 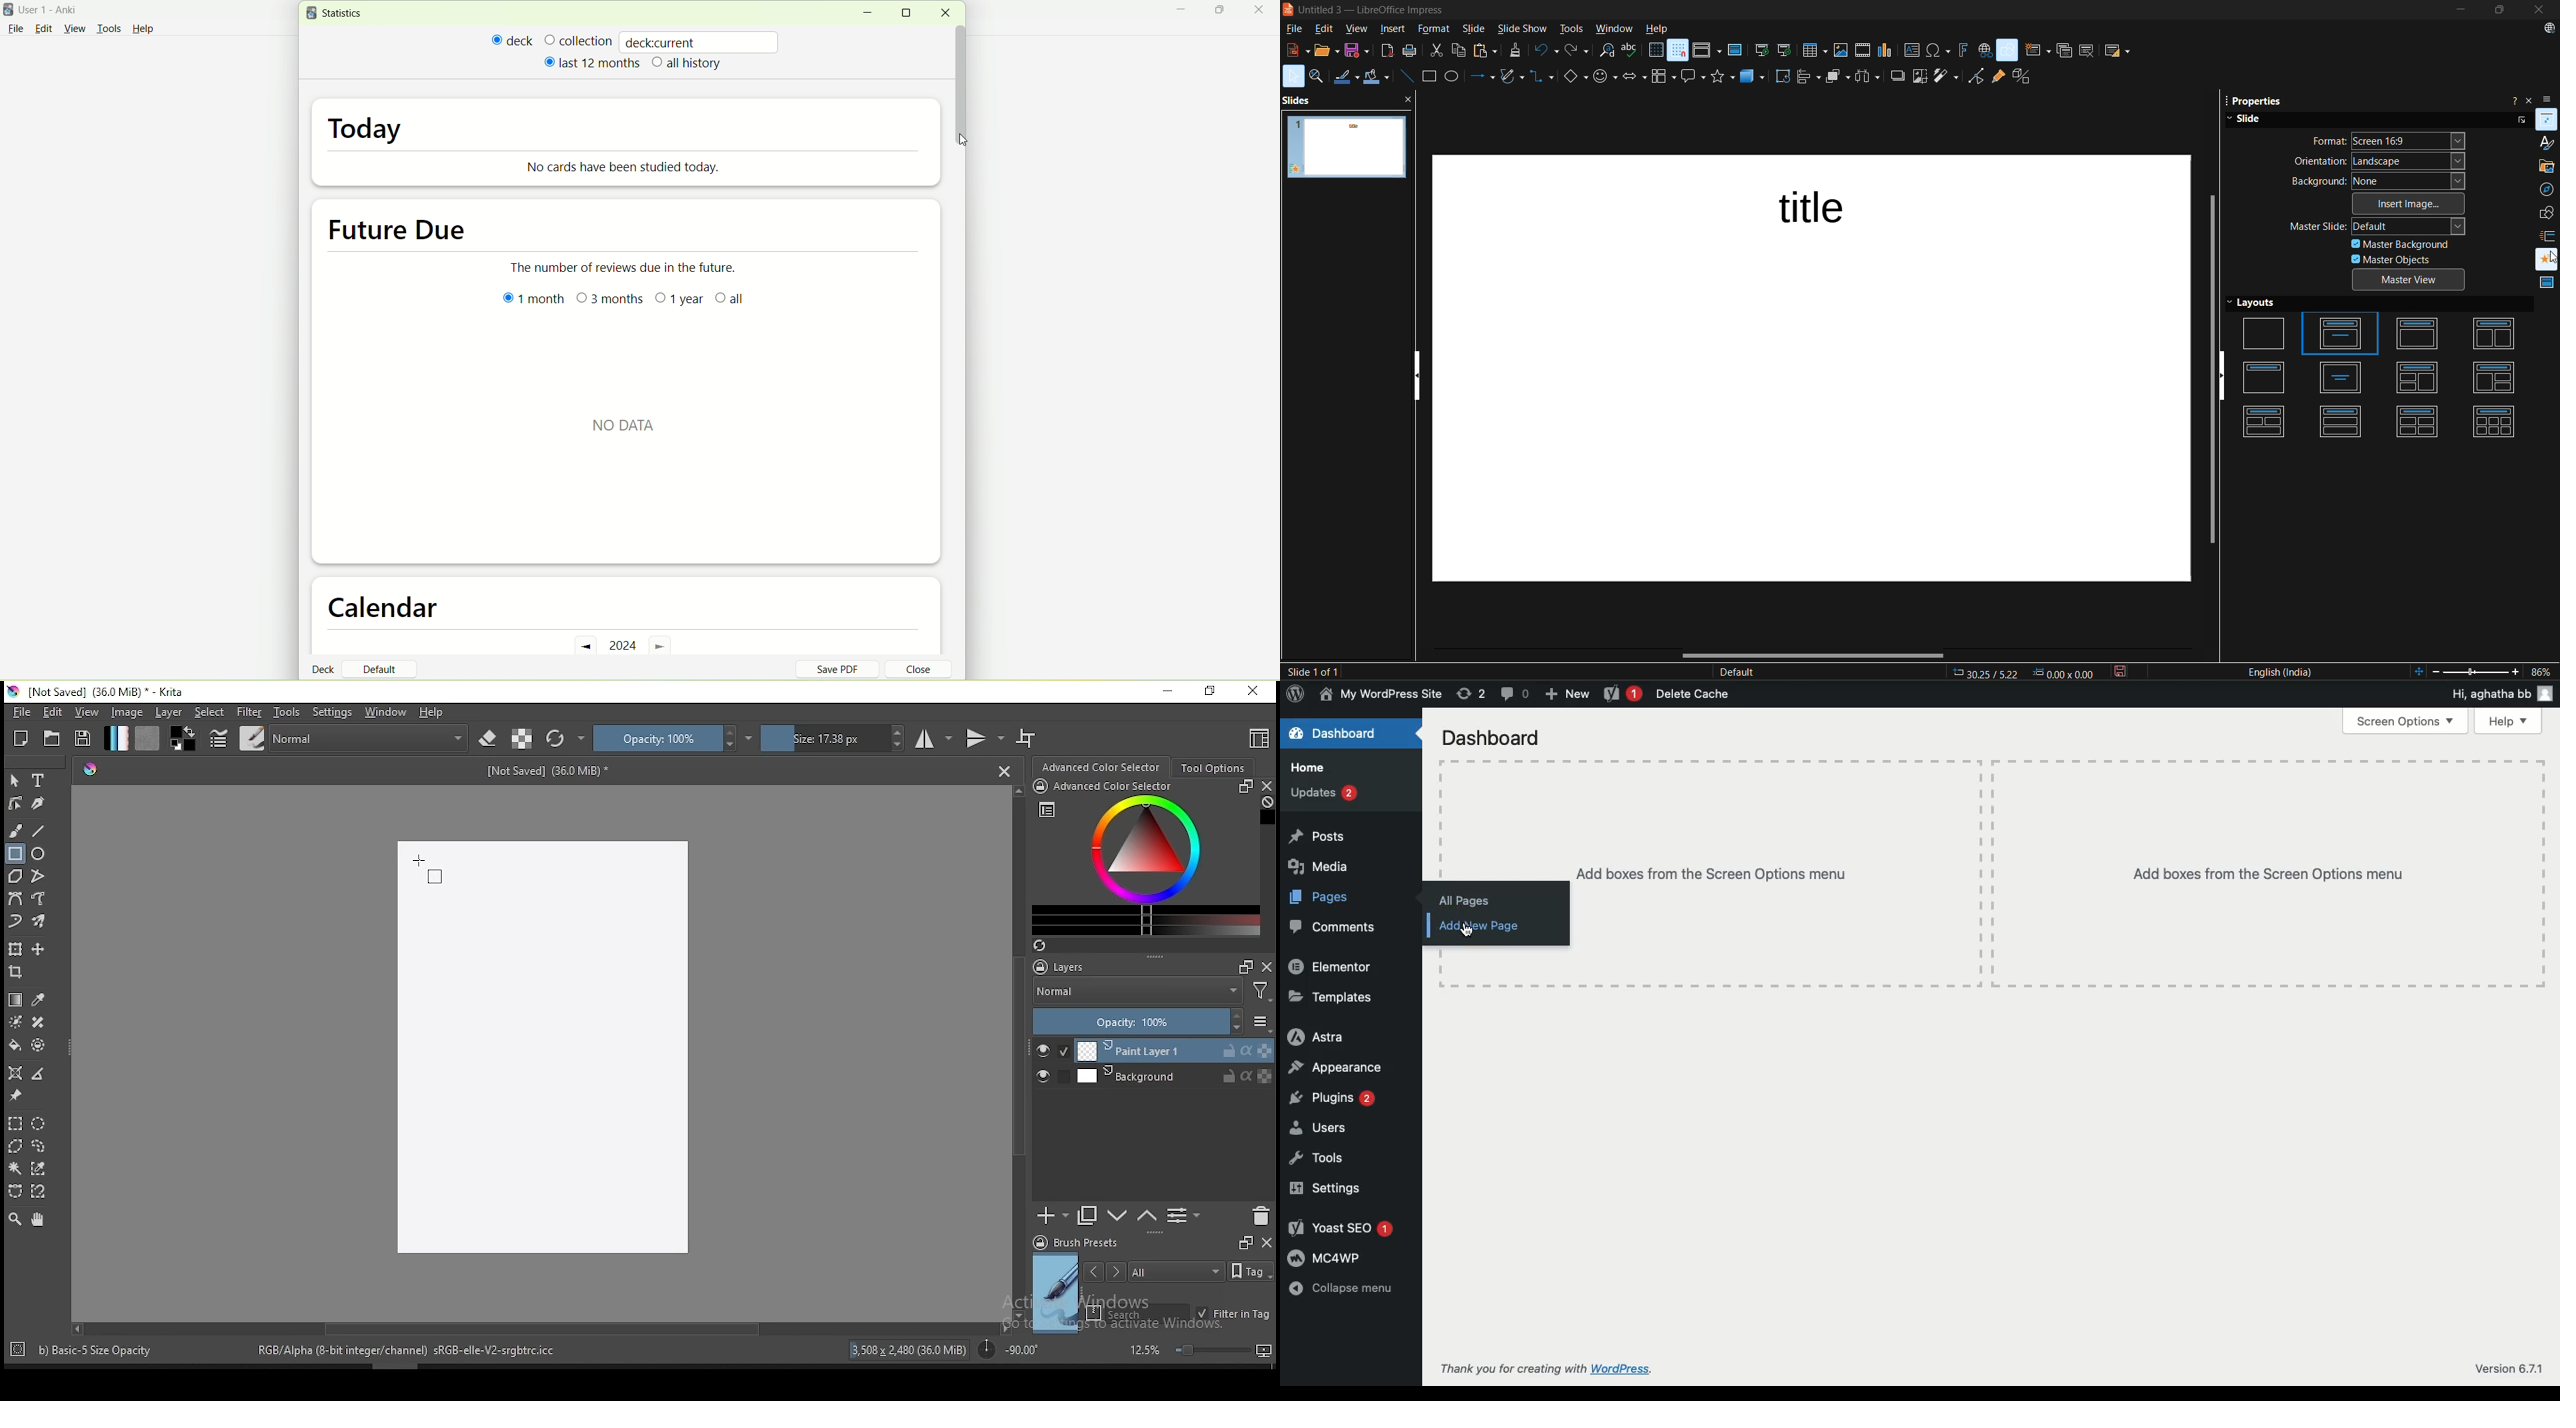 What do you see at coordinates (1378, 79) in the screenshot?
I see `fill color` at bounding box center [1378, 79].